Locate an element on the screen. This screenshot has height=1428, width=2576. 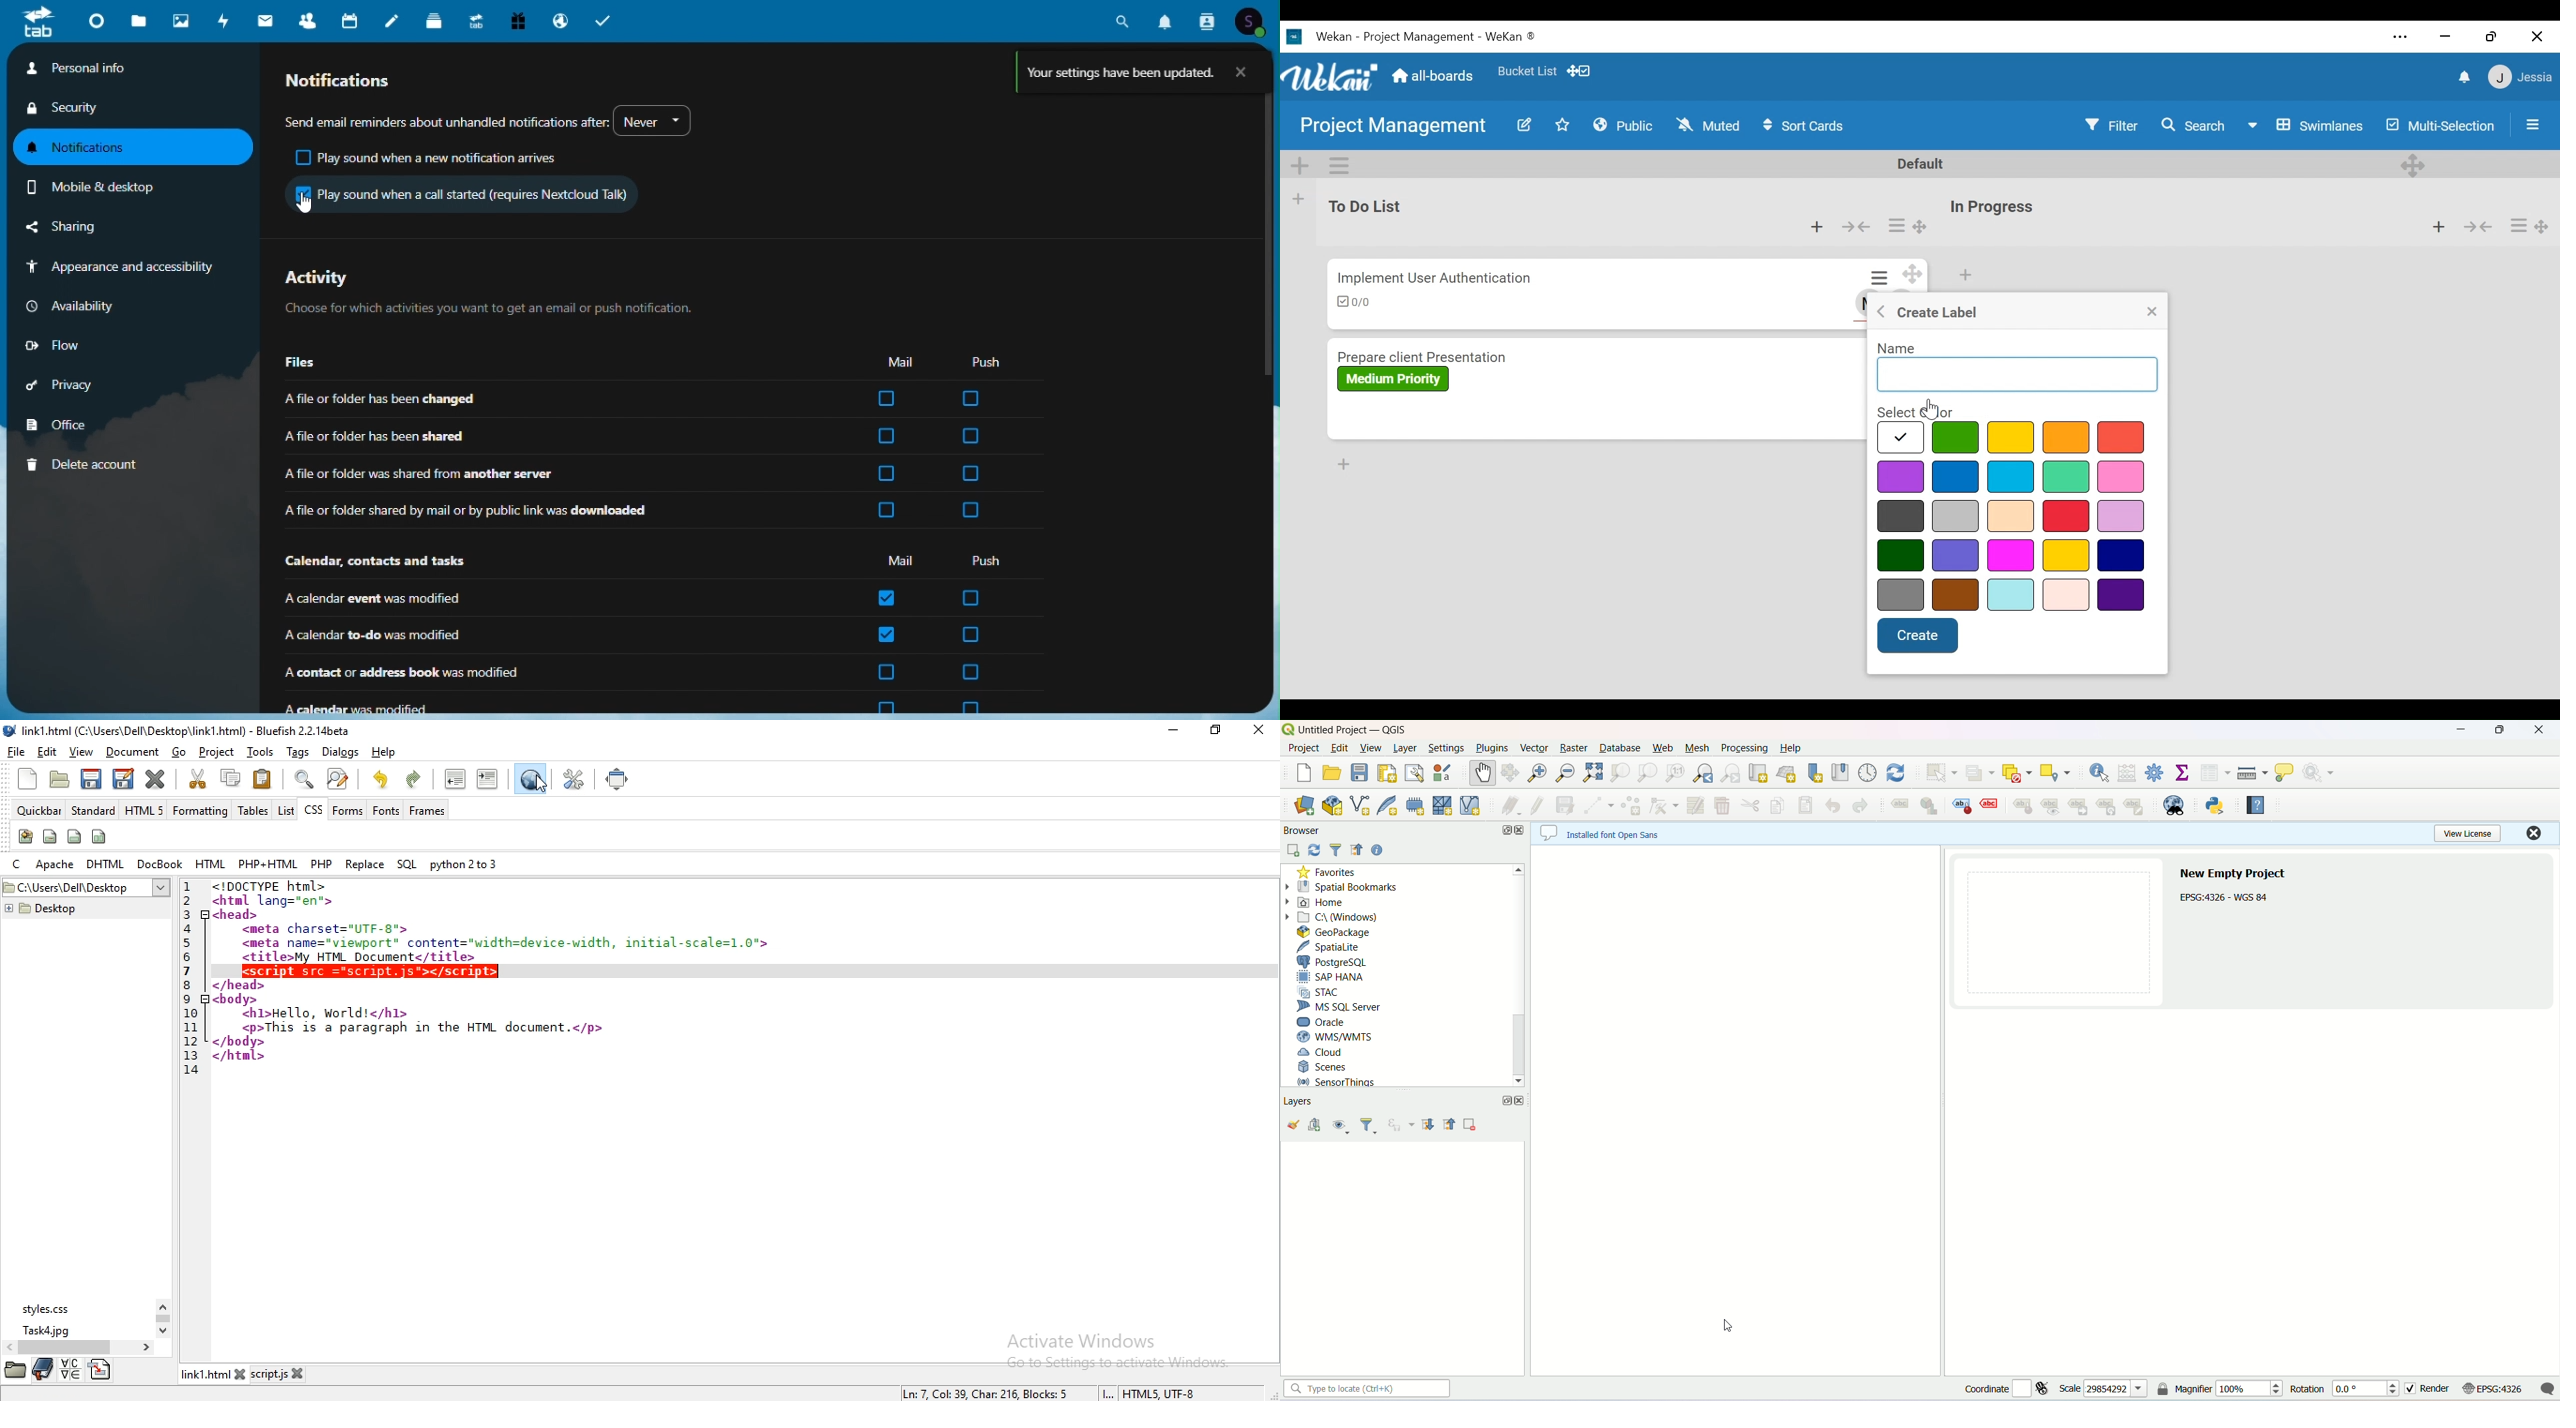
photos is located at coordinates (180, 19).